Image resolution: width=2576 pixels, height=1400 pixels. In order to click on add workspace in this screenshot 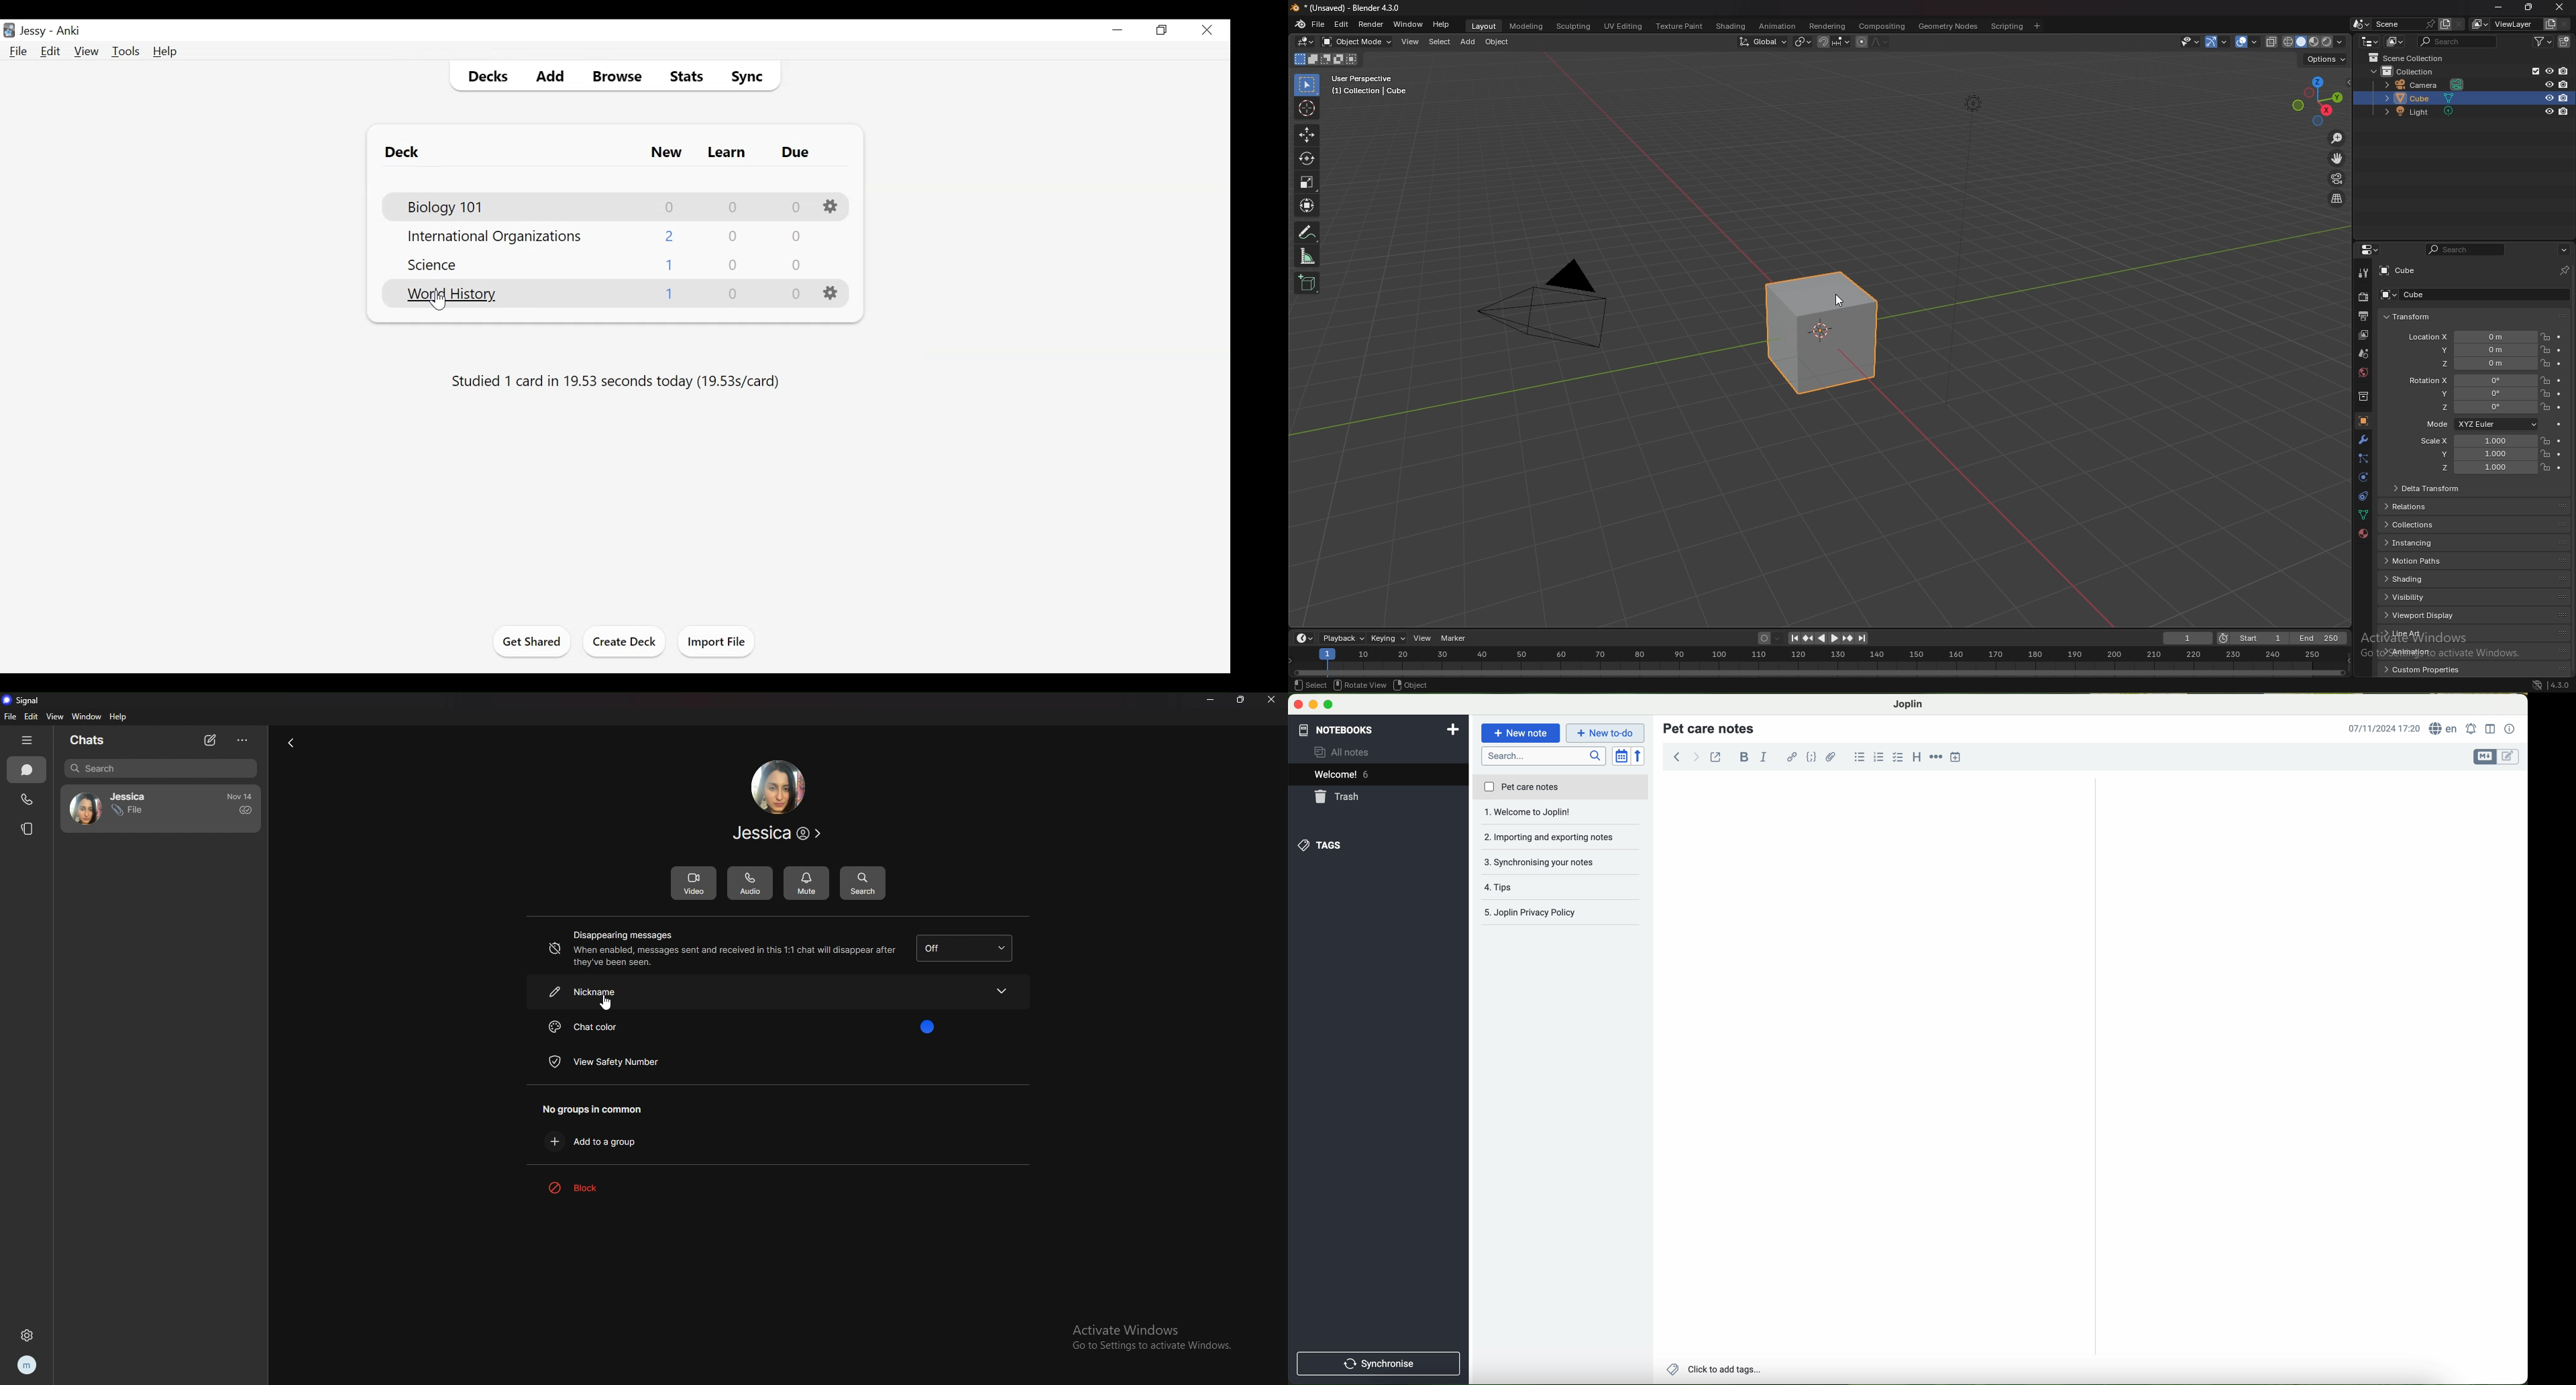, I will do `click(2037, 26)`.